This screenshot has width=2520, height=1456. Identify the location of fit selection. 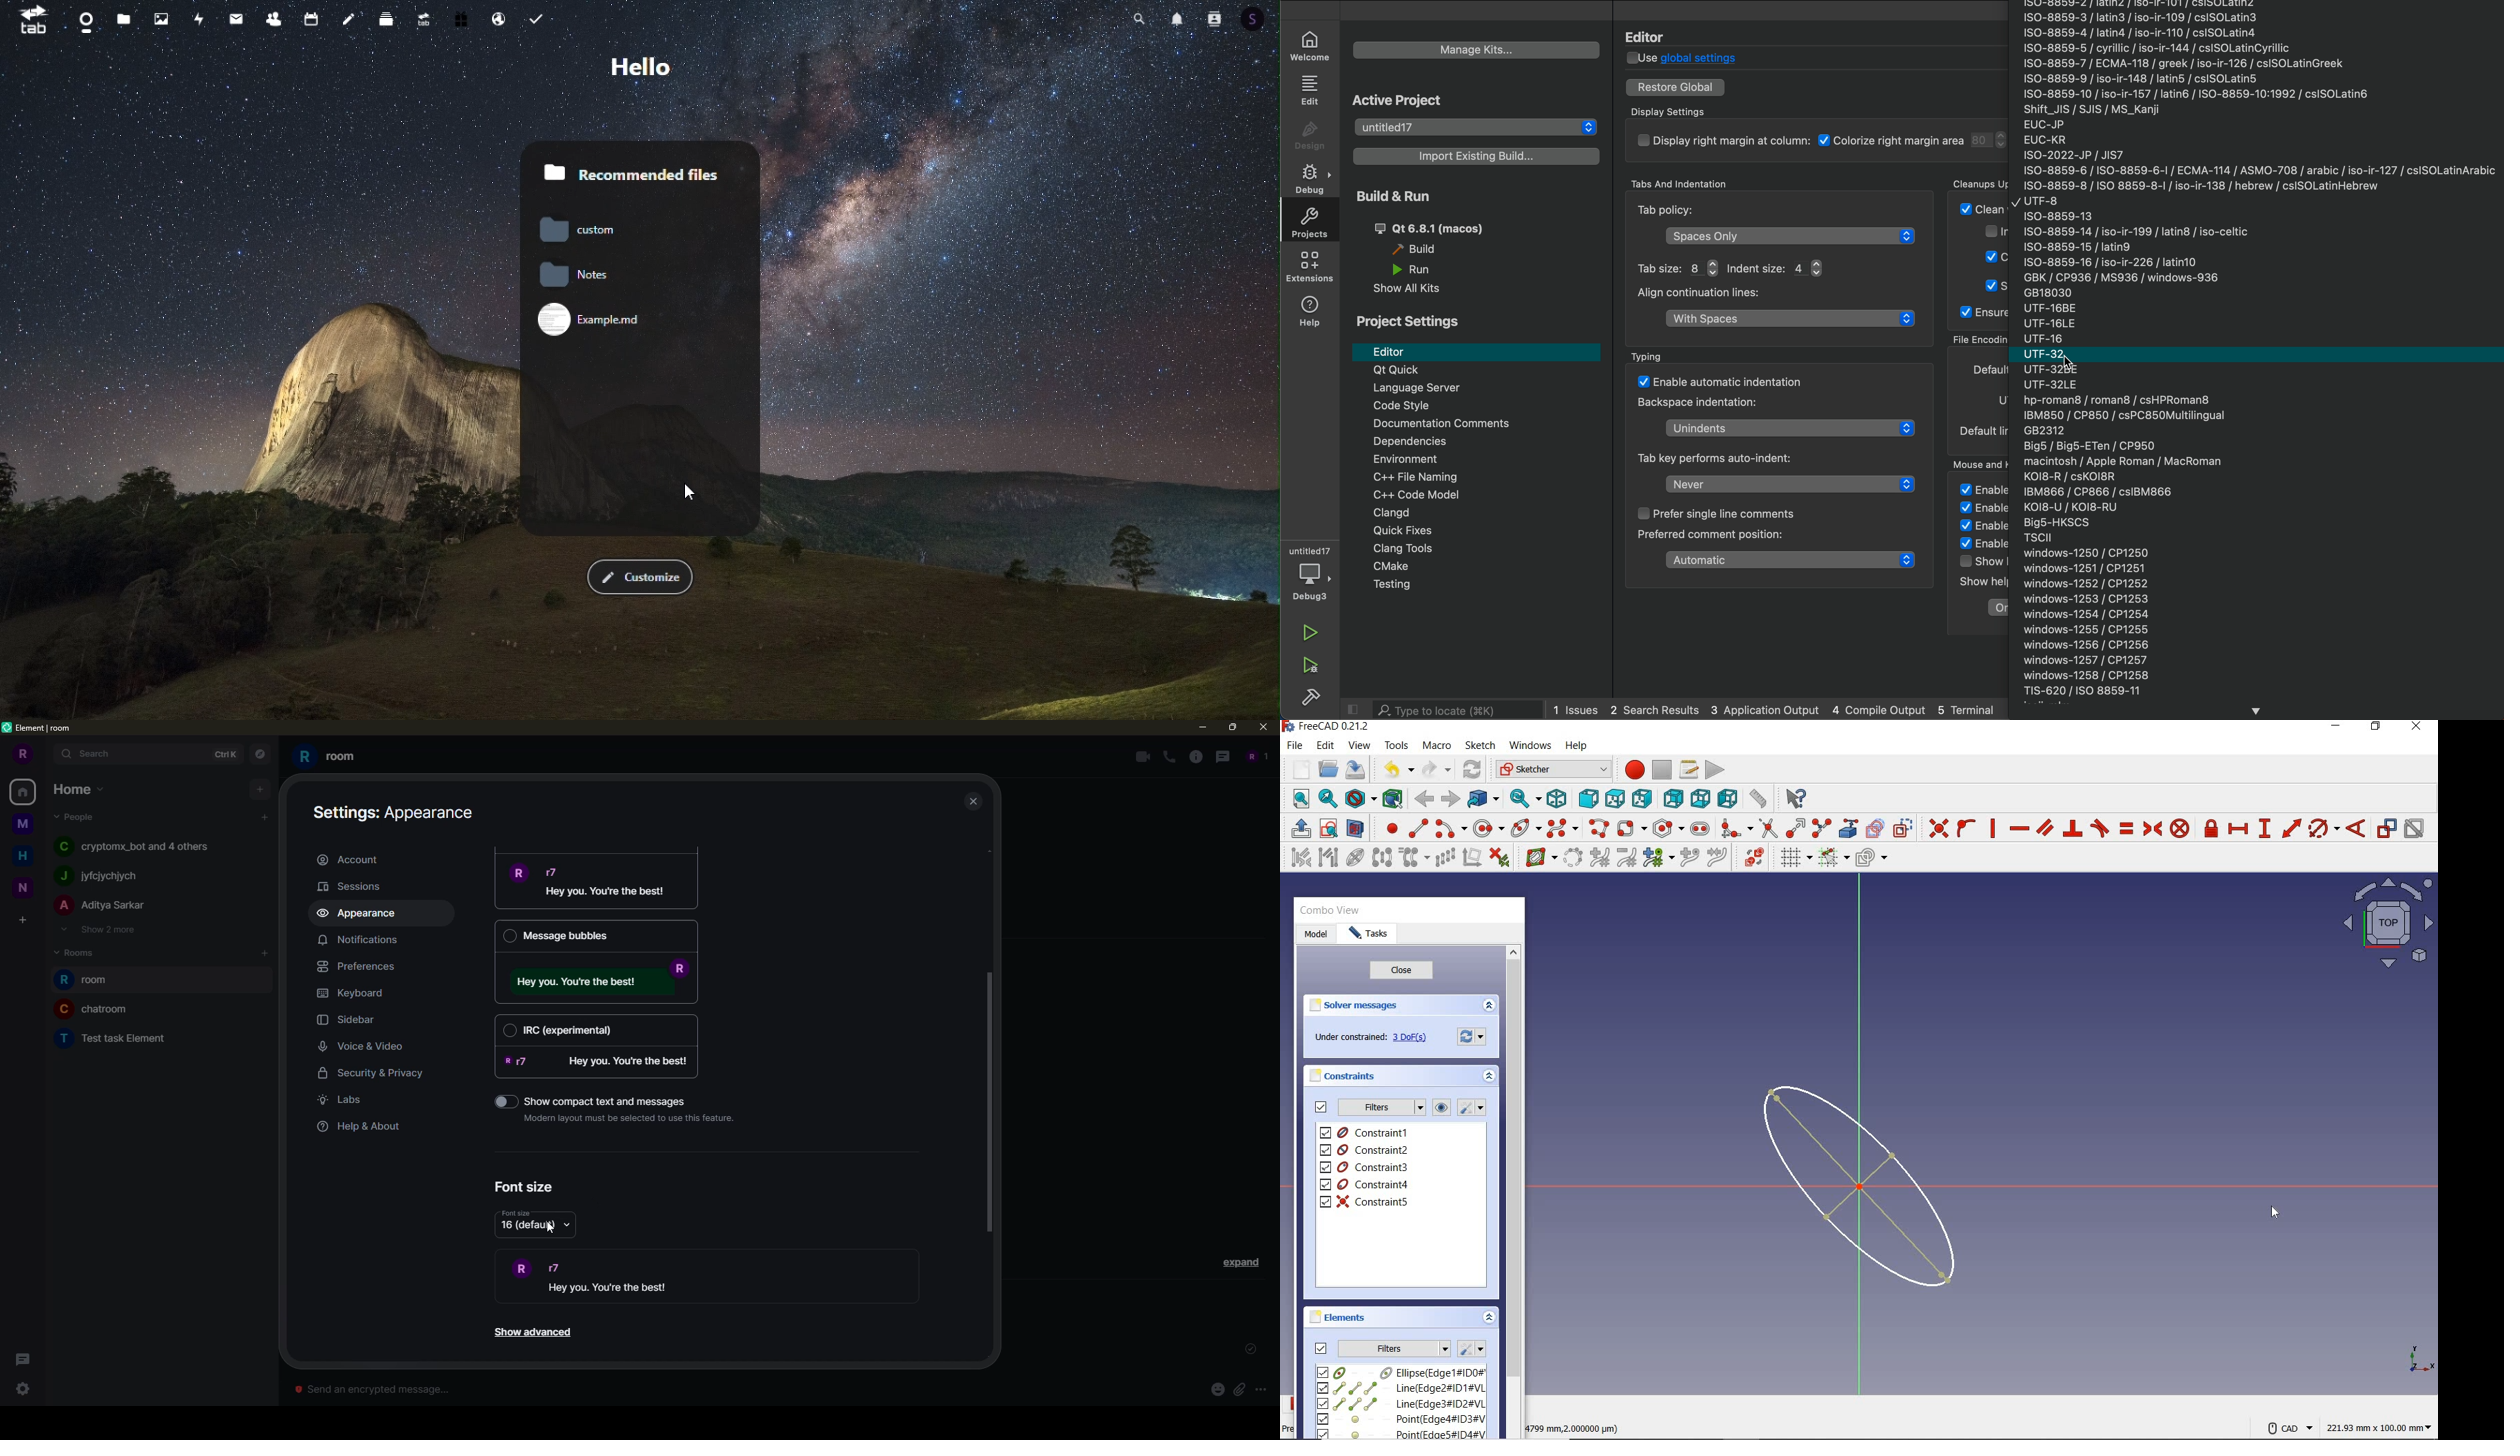
(1327, 799).